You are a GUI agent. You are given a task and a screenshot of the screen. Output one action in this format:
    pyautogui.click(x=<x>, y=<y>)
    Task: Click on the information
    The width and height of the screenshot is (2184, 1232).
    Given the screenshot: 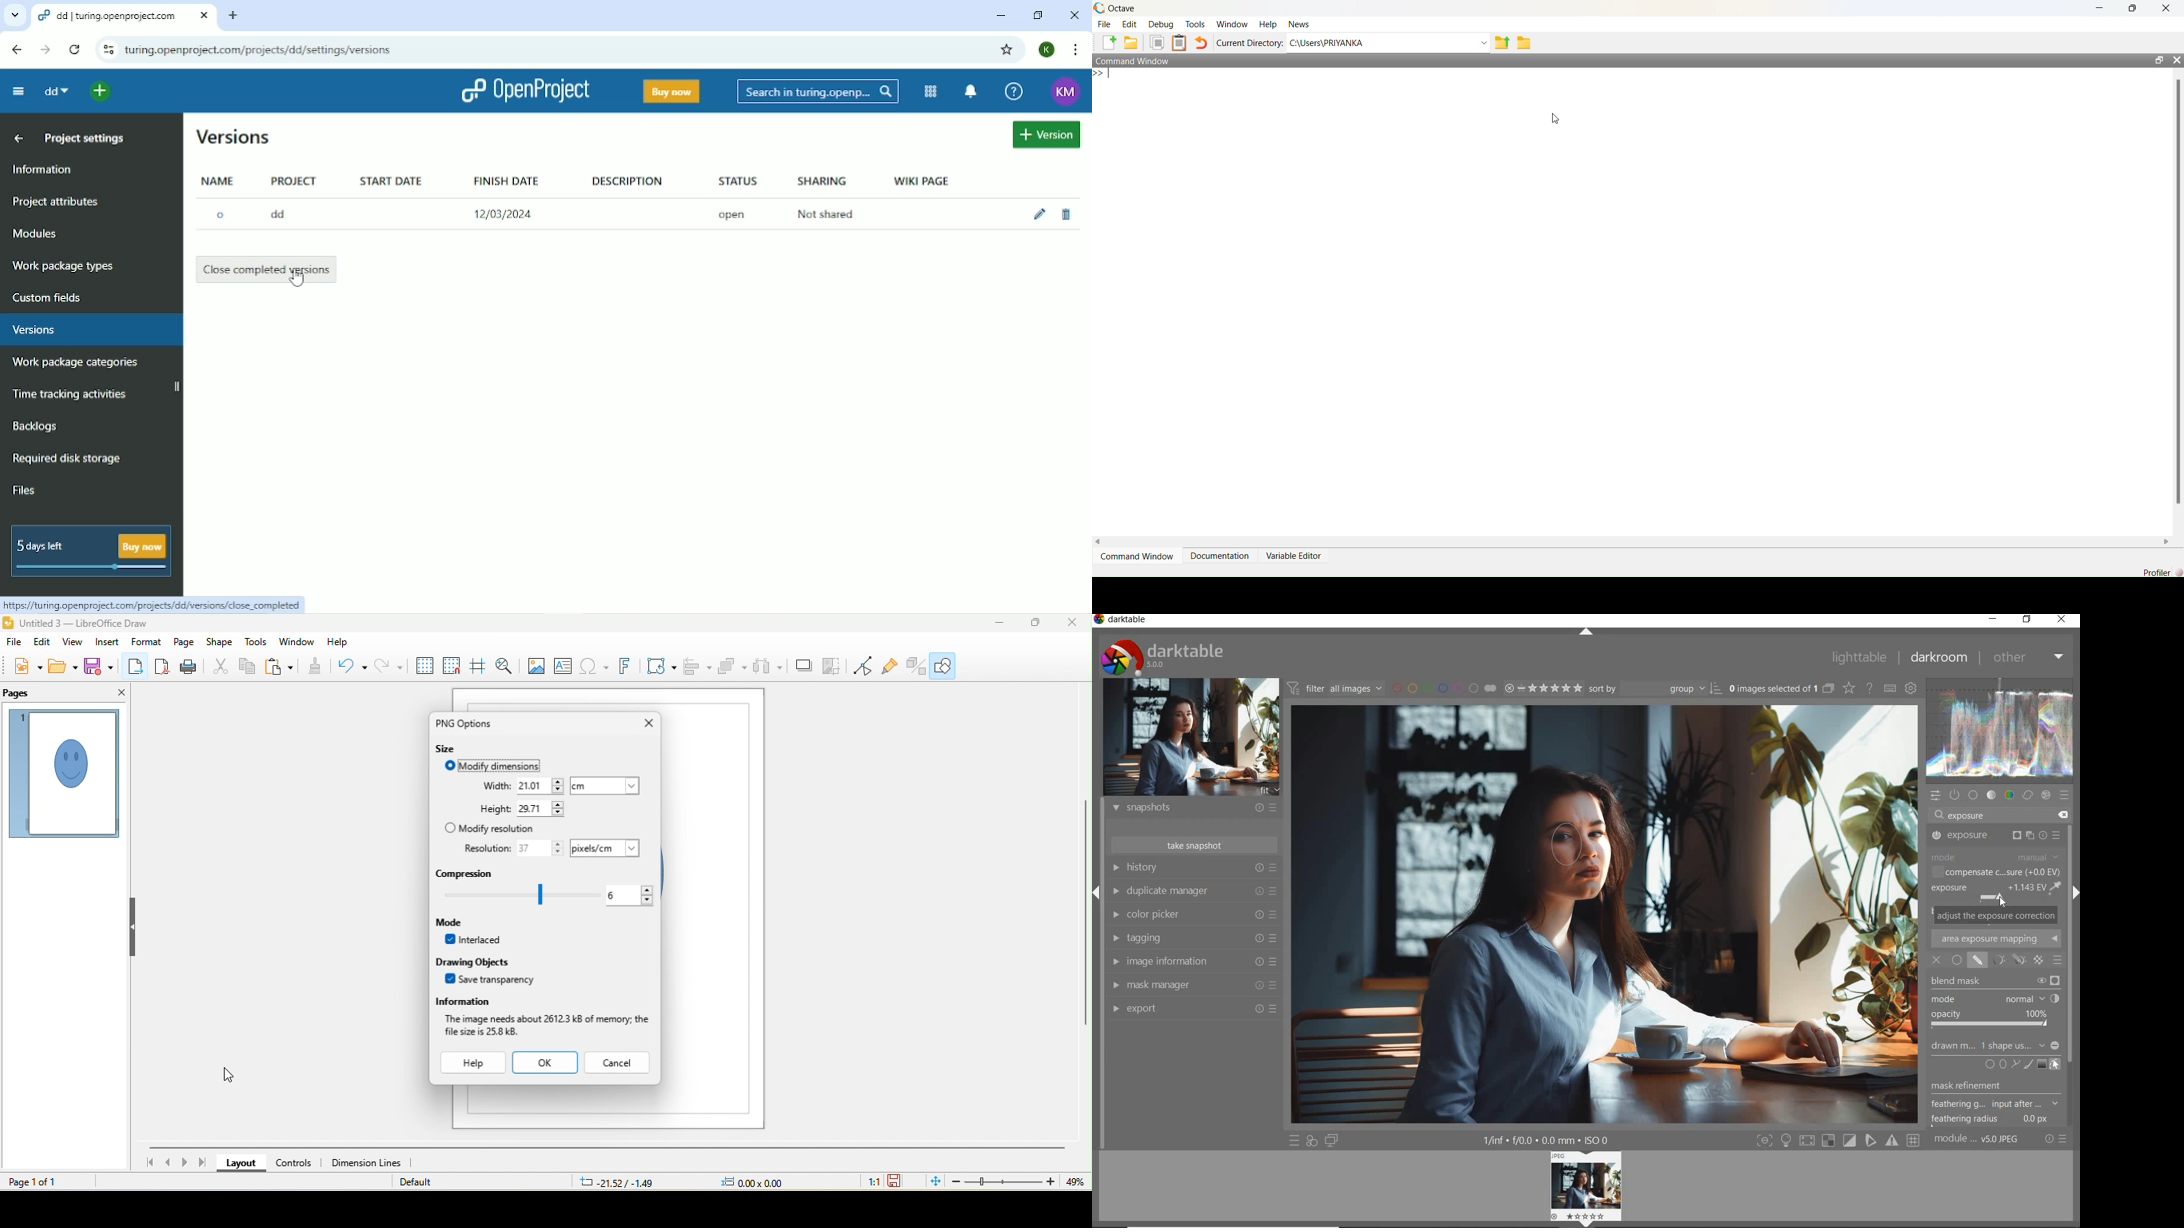 What is the action you would take?
    pyautogui.click(x=464, y=1002)
    